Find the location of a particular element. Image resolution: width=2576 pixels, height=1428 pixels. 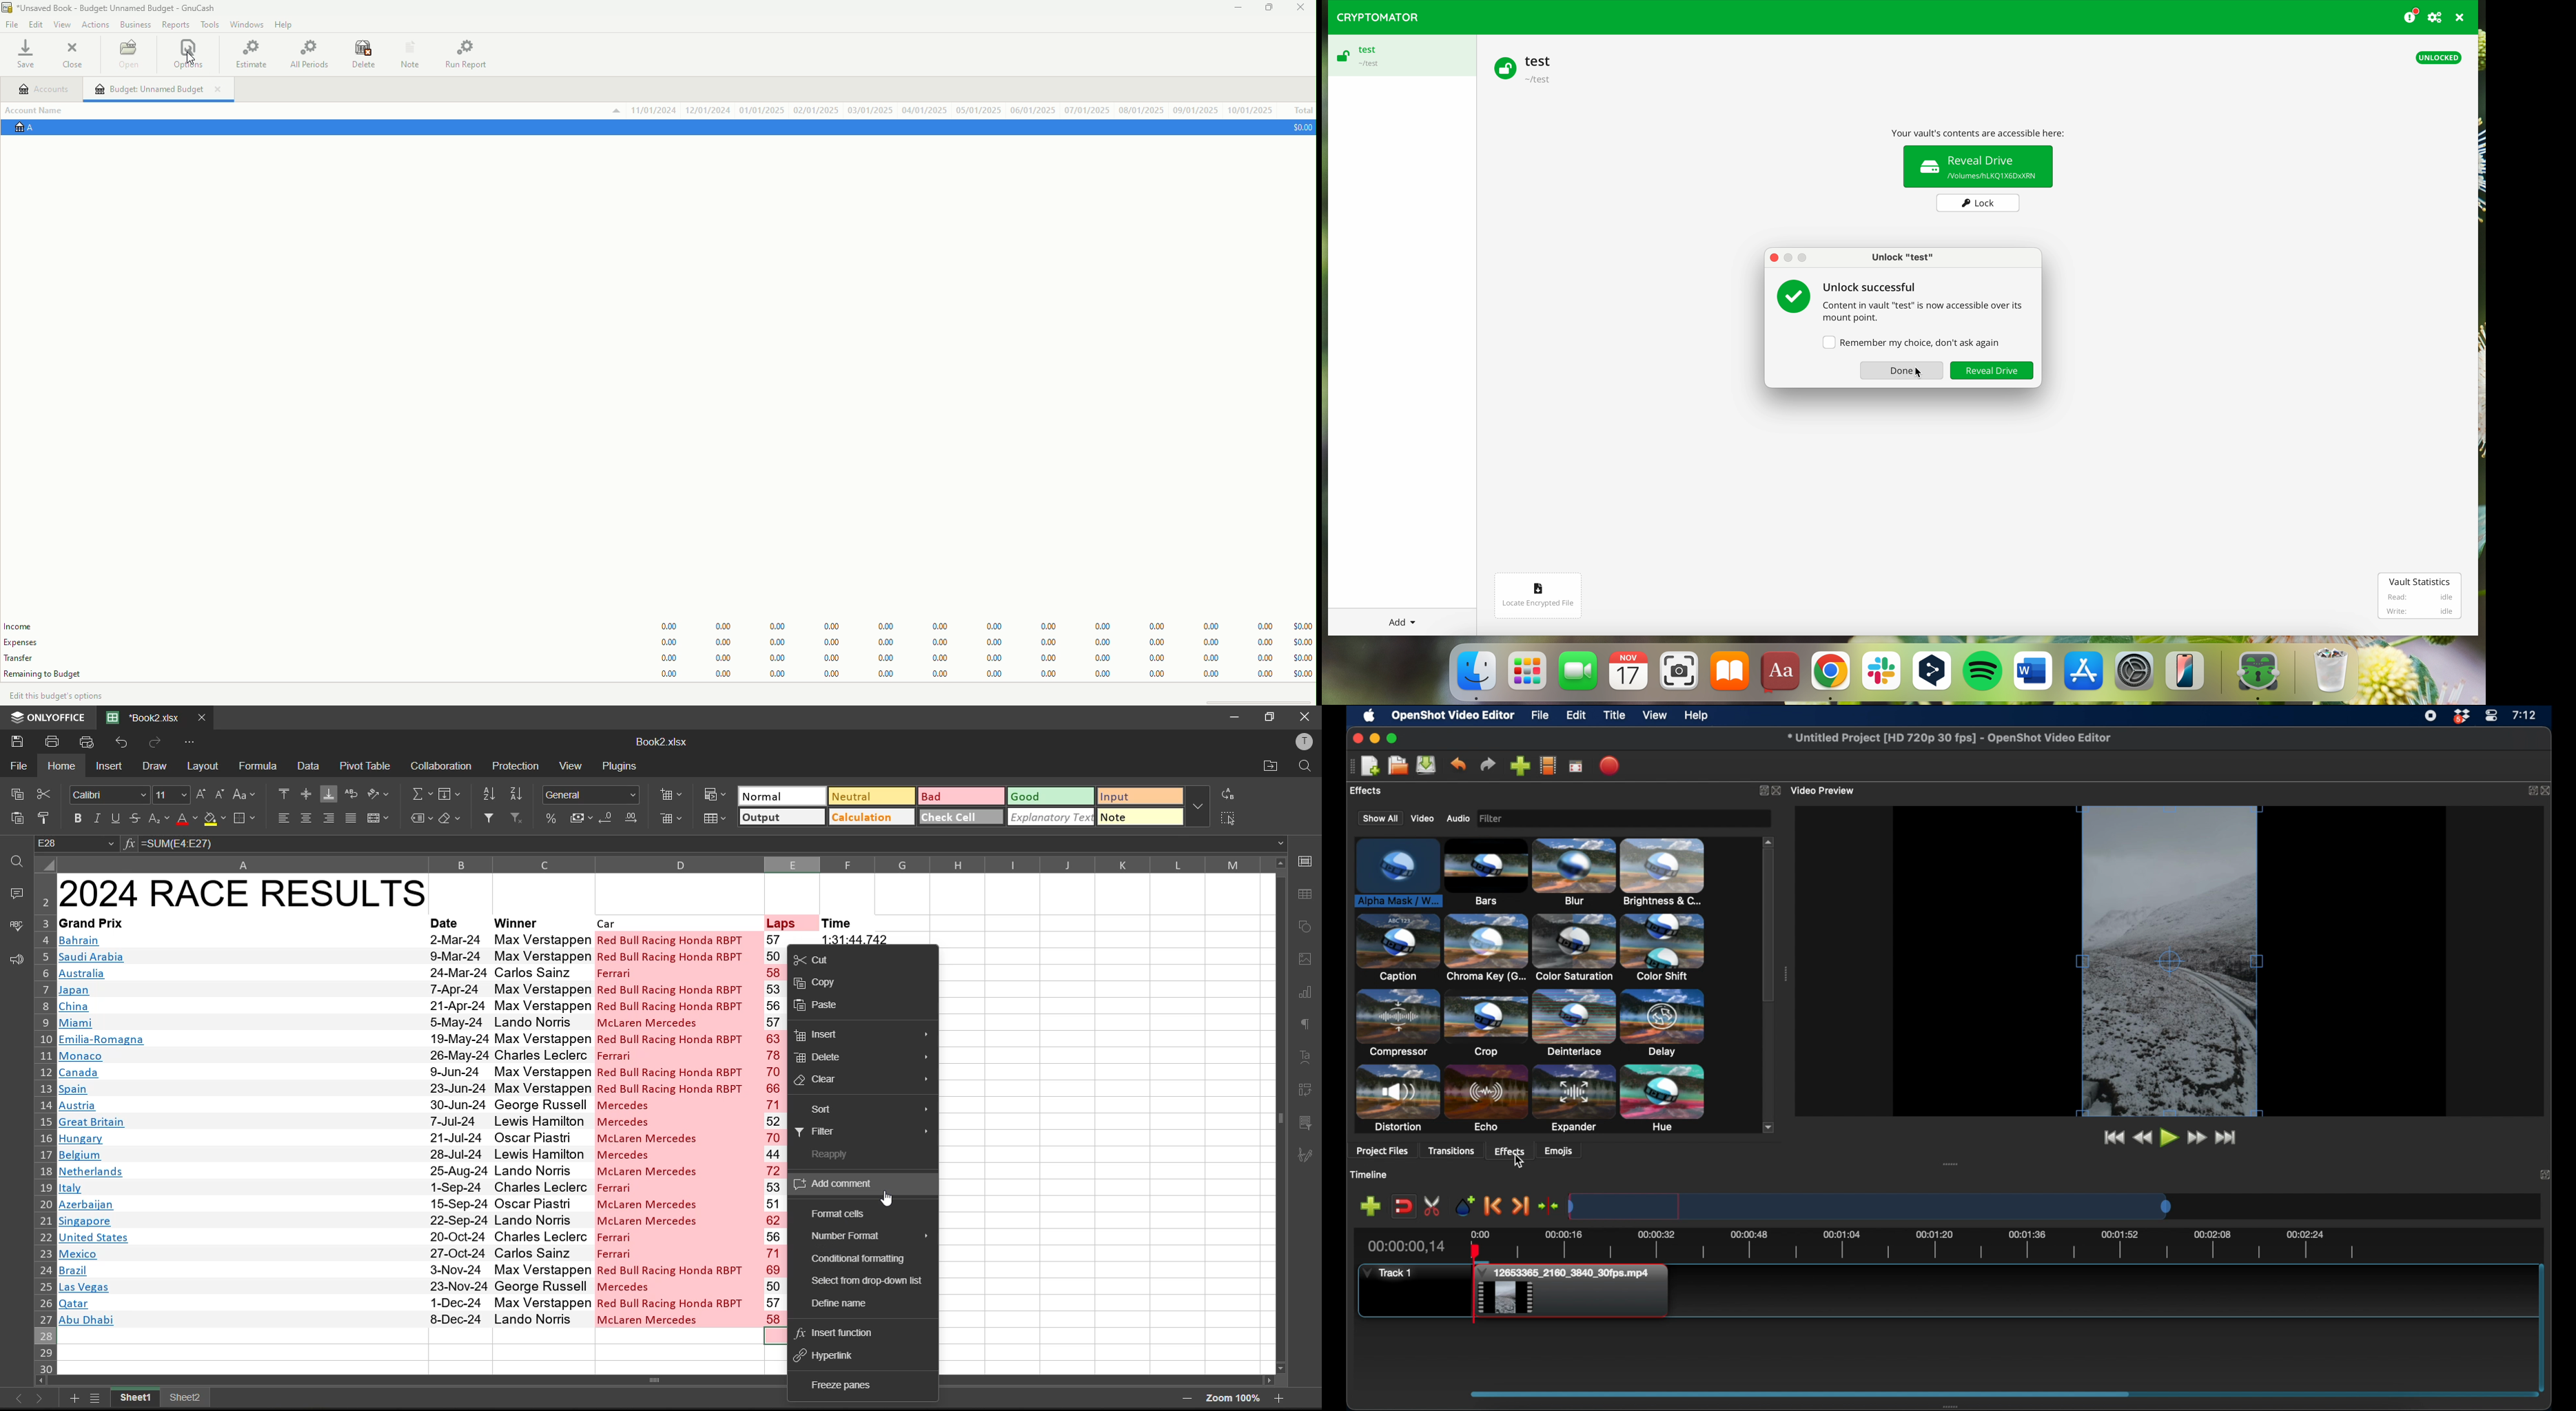

slicer is located at coordinates (1305, 1126).